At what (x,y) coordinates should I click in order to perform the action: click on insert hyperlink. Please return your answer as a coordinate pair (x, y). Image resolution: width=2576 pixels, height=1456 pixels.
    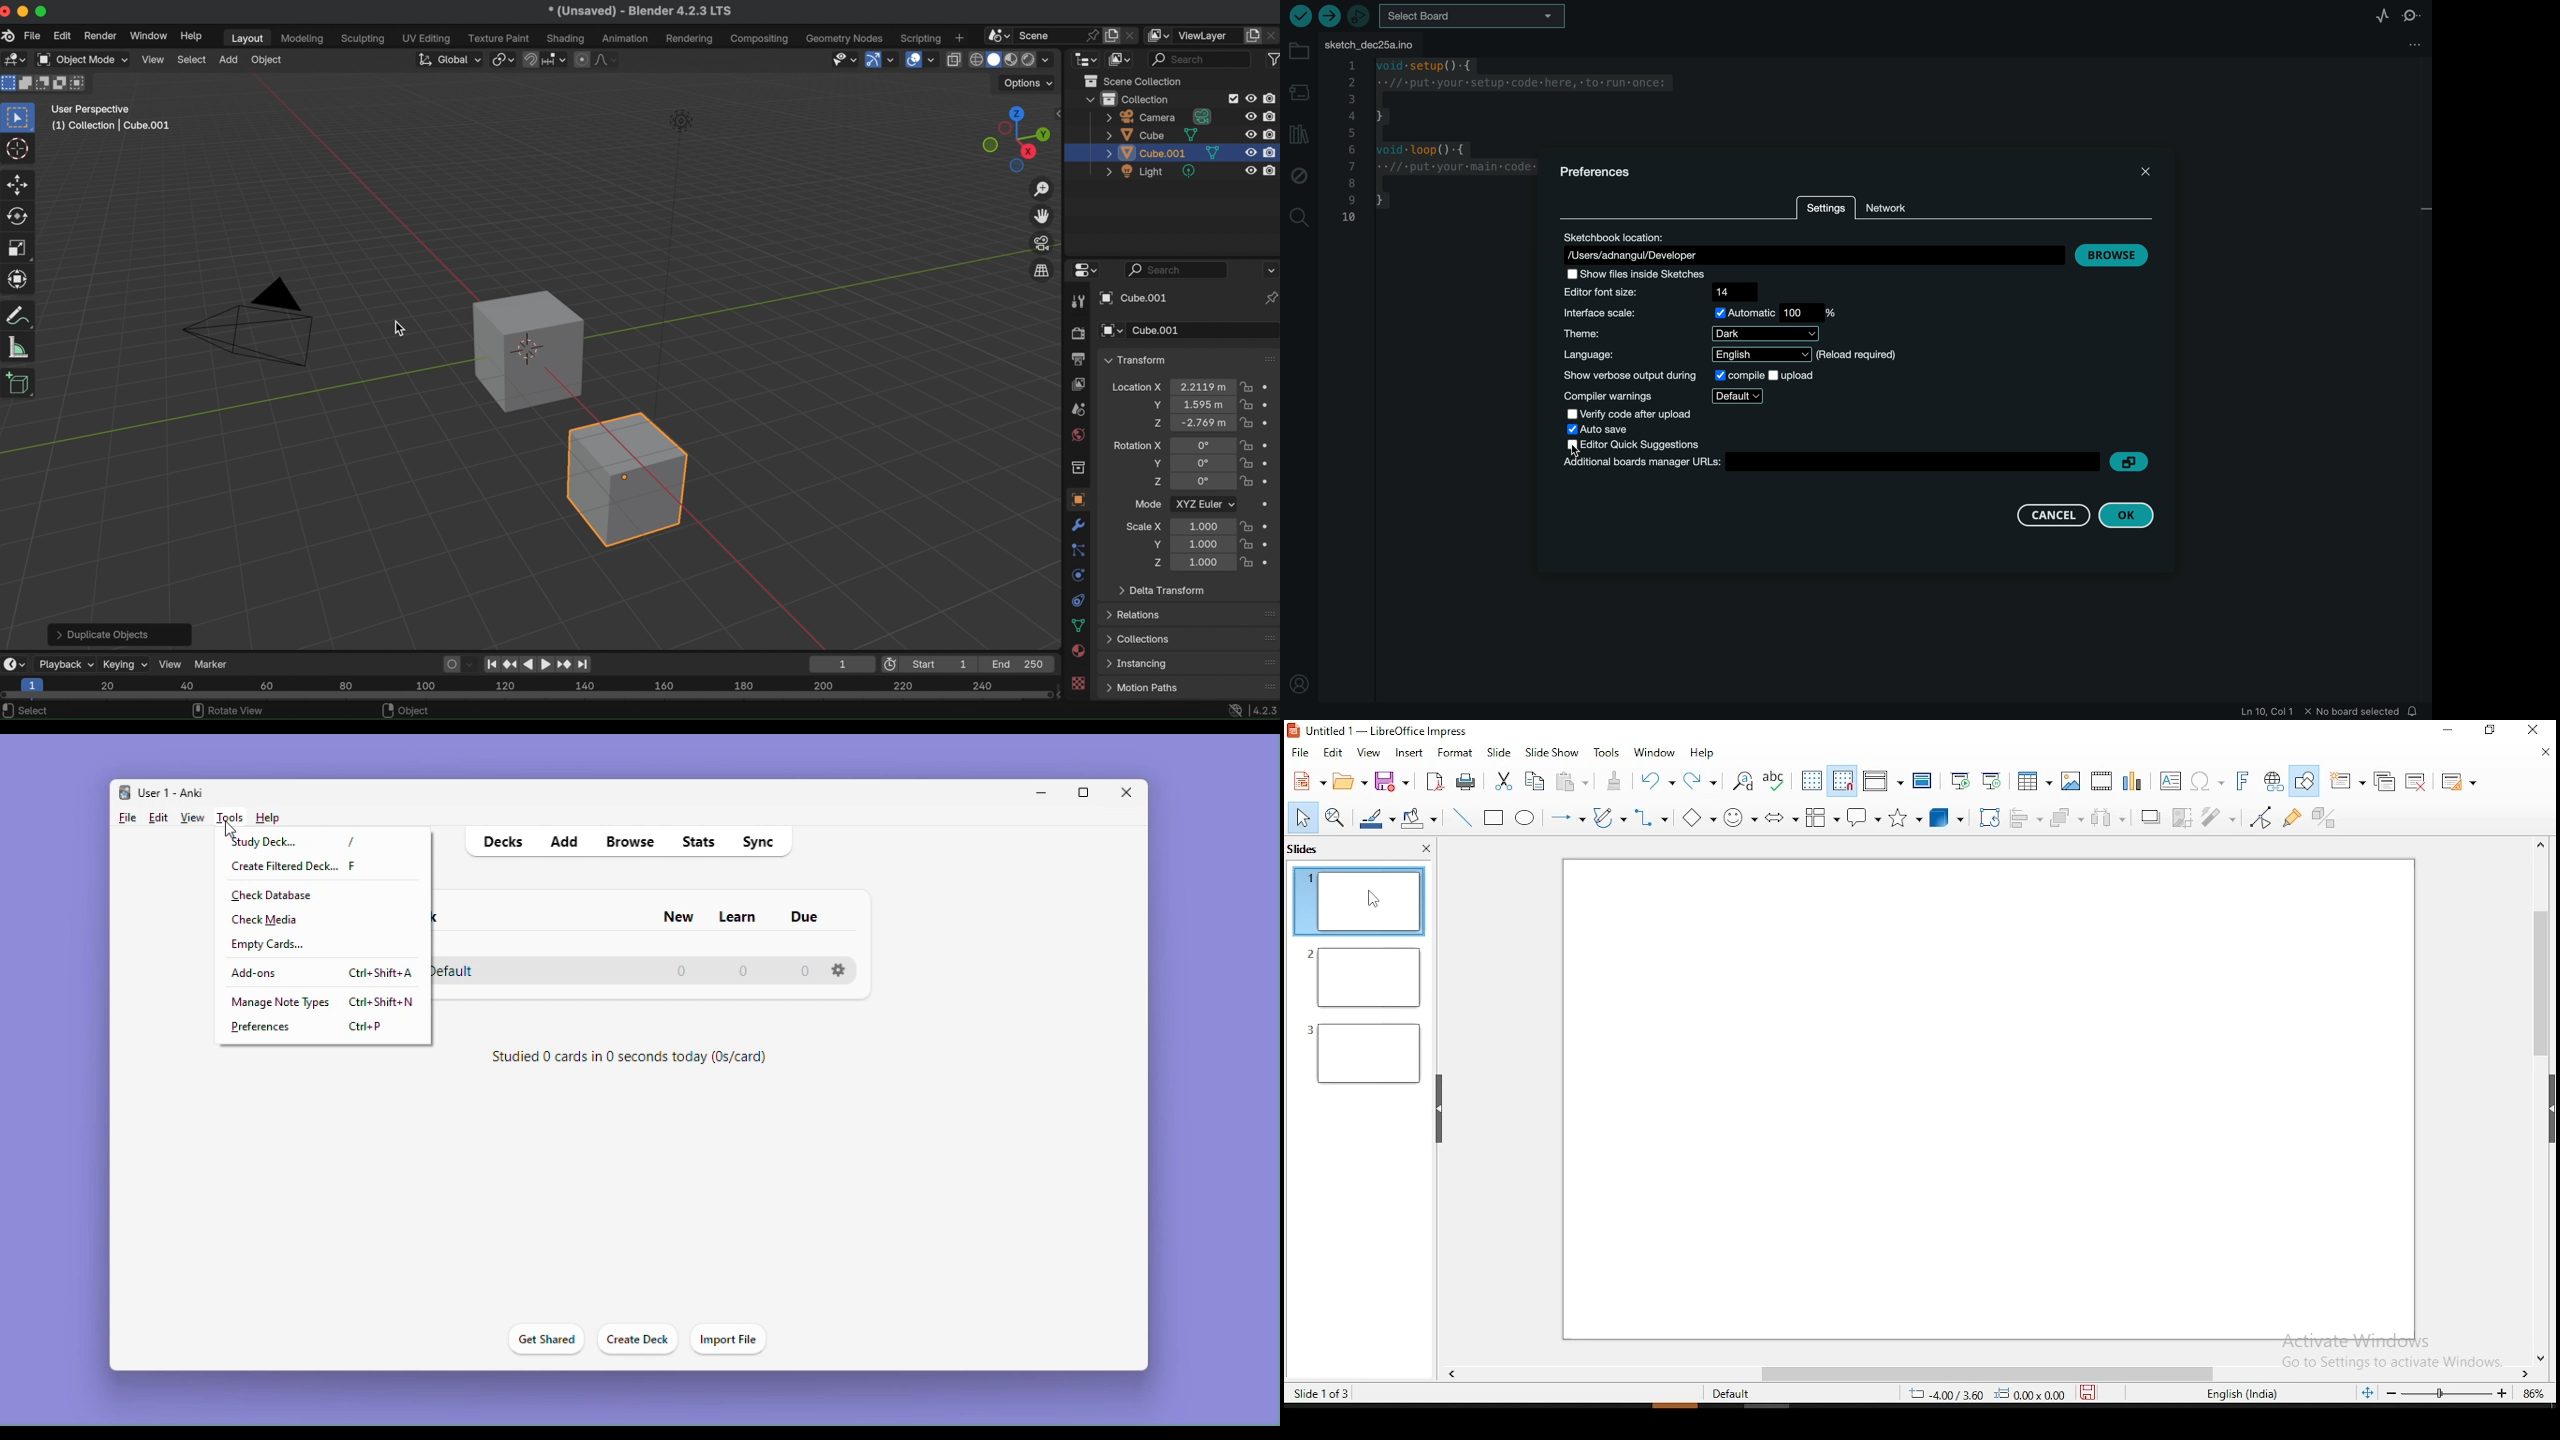
    Looking at the image, I should click on (2275, 780).